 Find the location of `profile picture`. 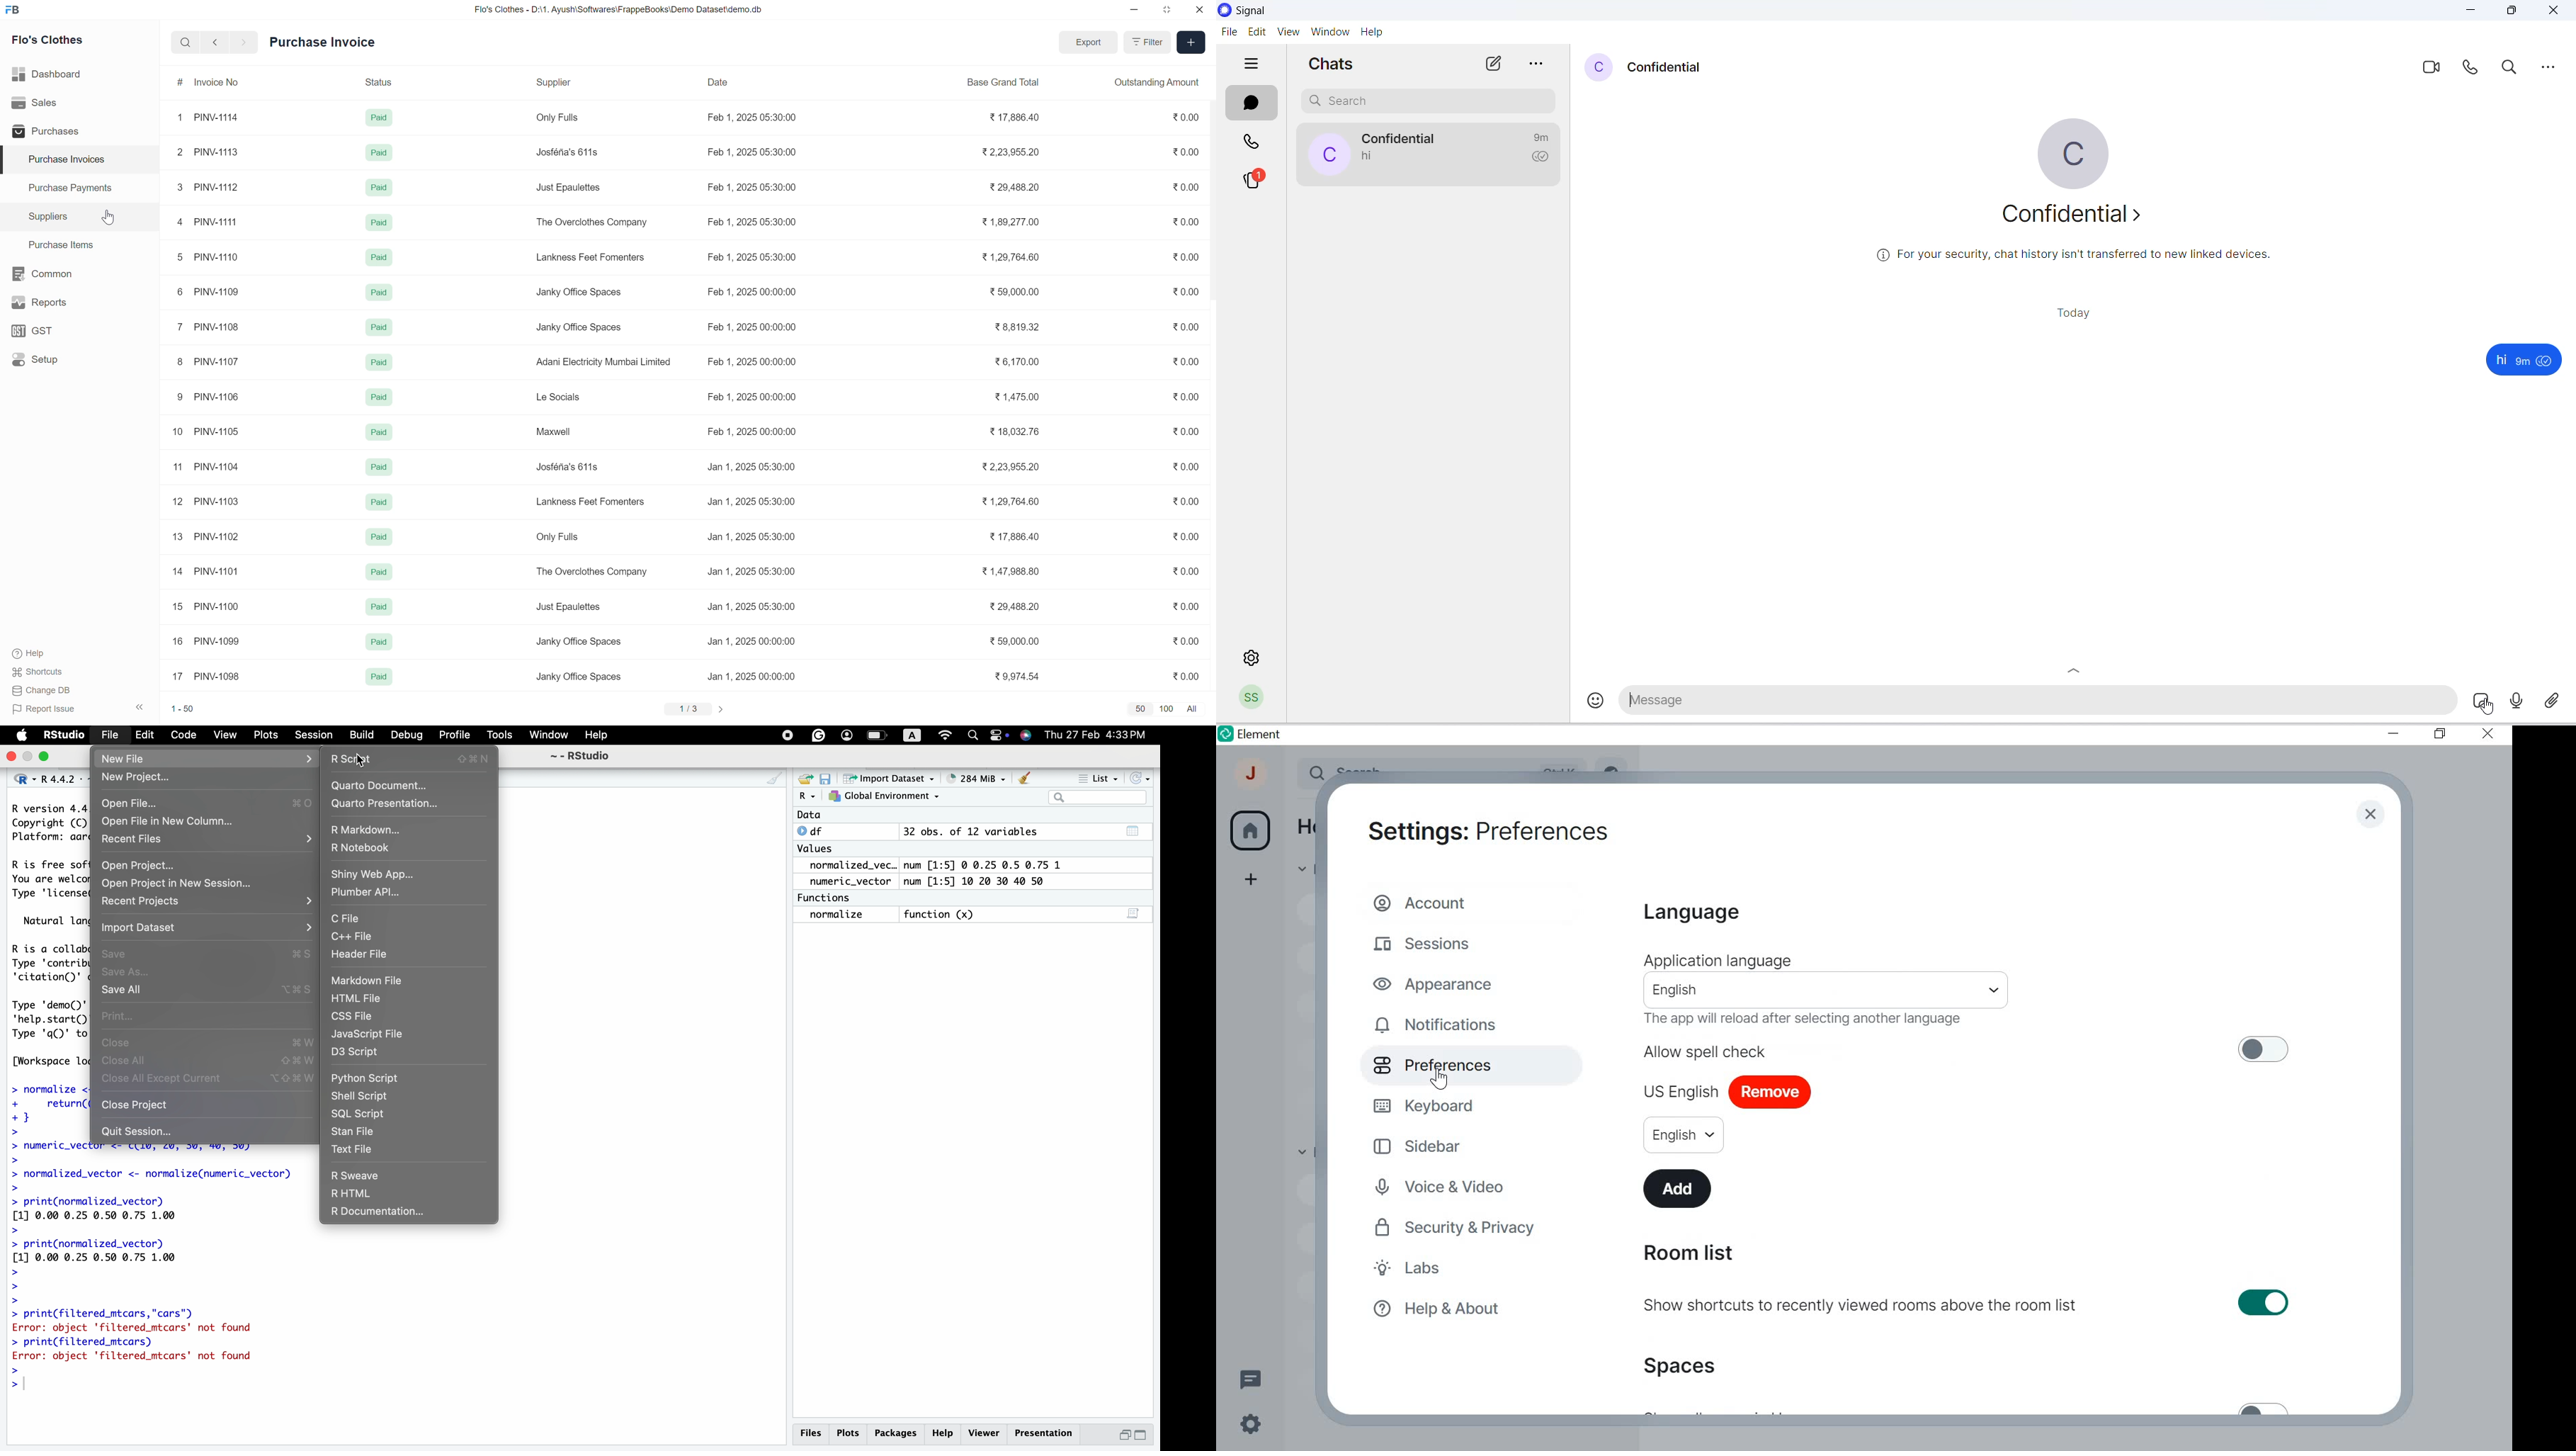

profile picture is located at coordinates (1599, 69).